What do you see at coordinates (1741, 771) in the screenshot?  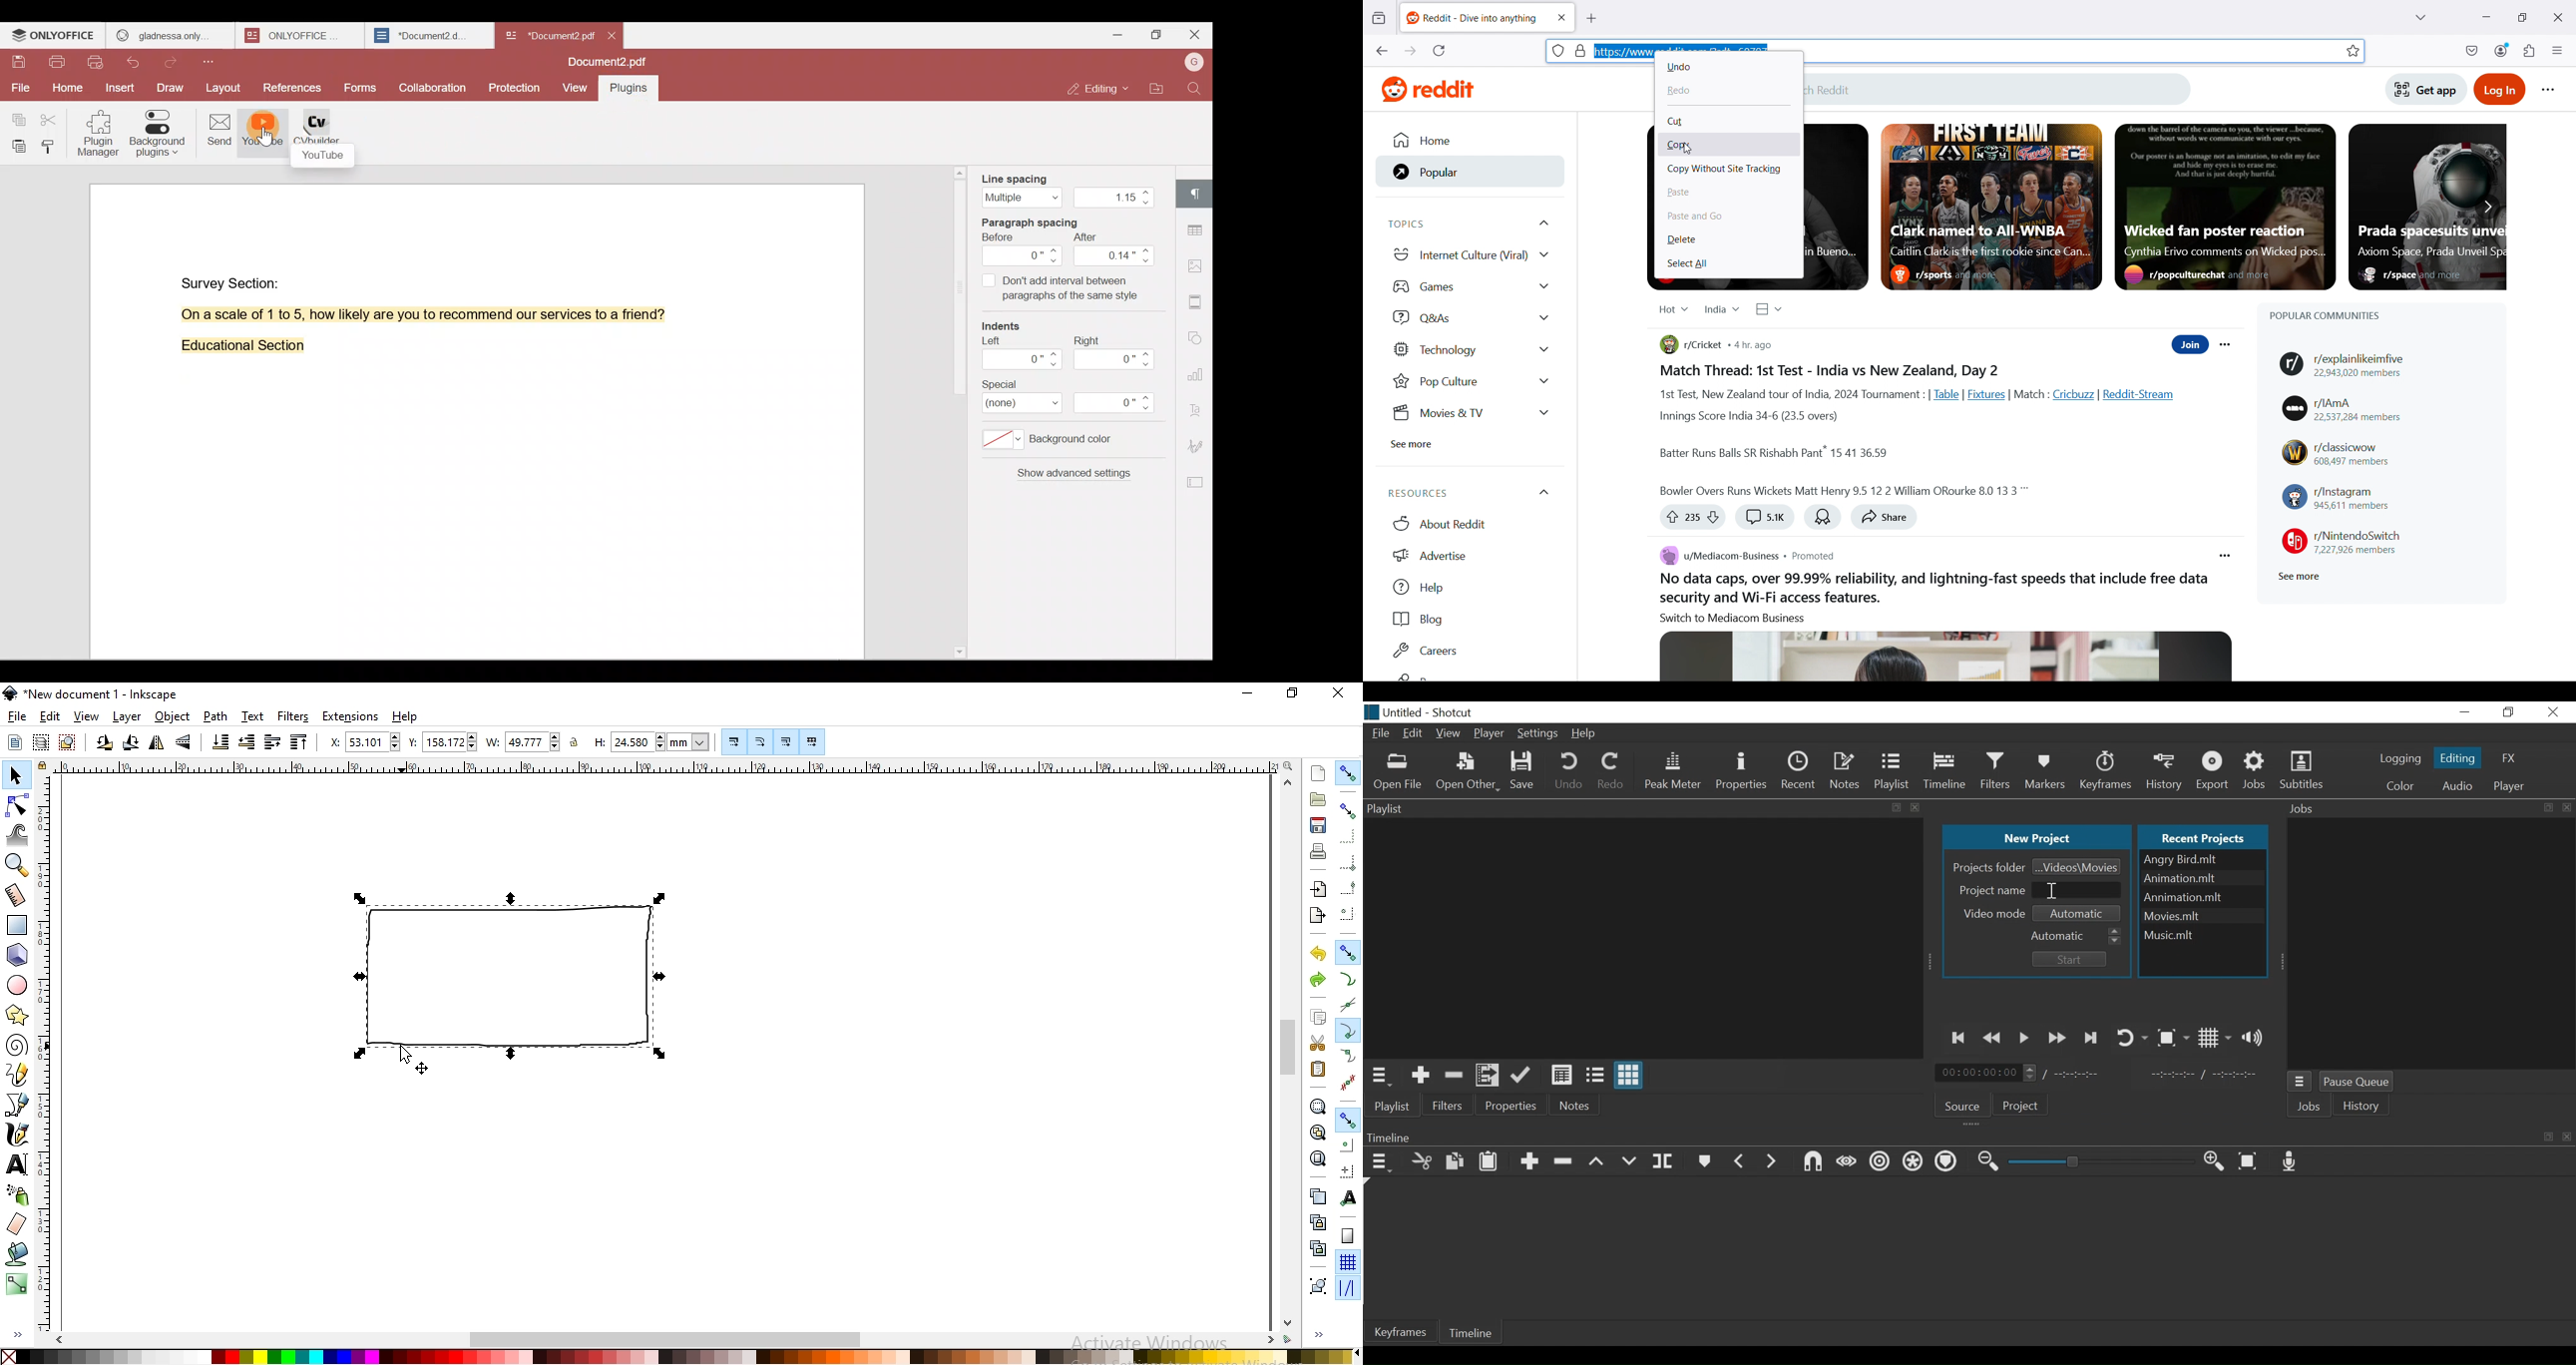 I see `Properties` at bounding box center [1741, 771].